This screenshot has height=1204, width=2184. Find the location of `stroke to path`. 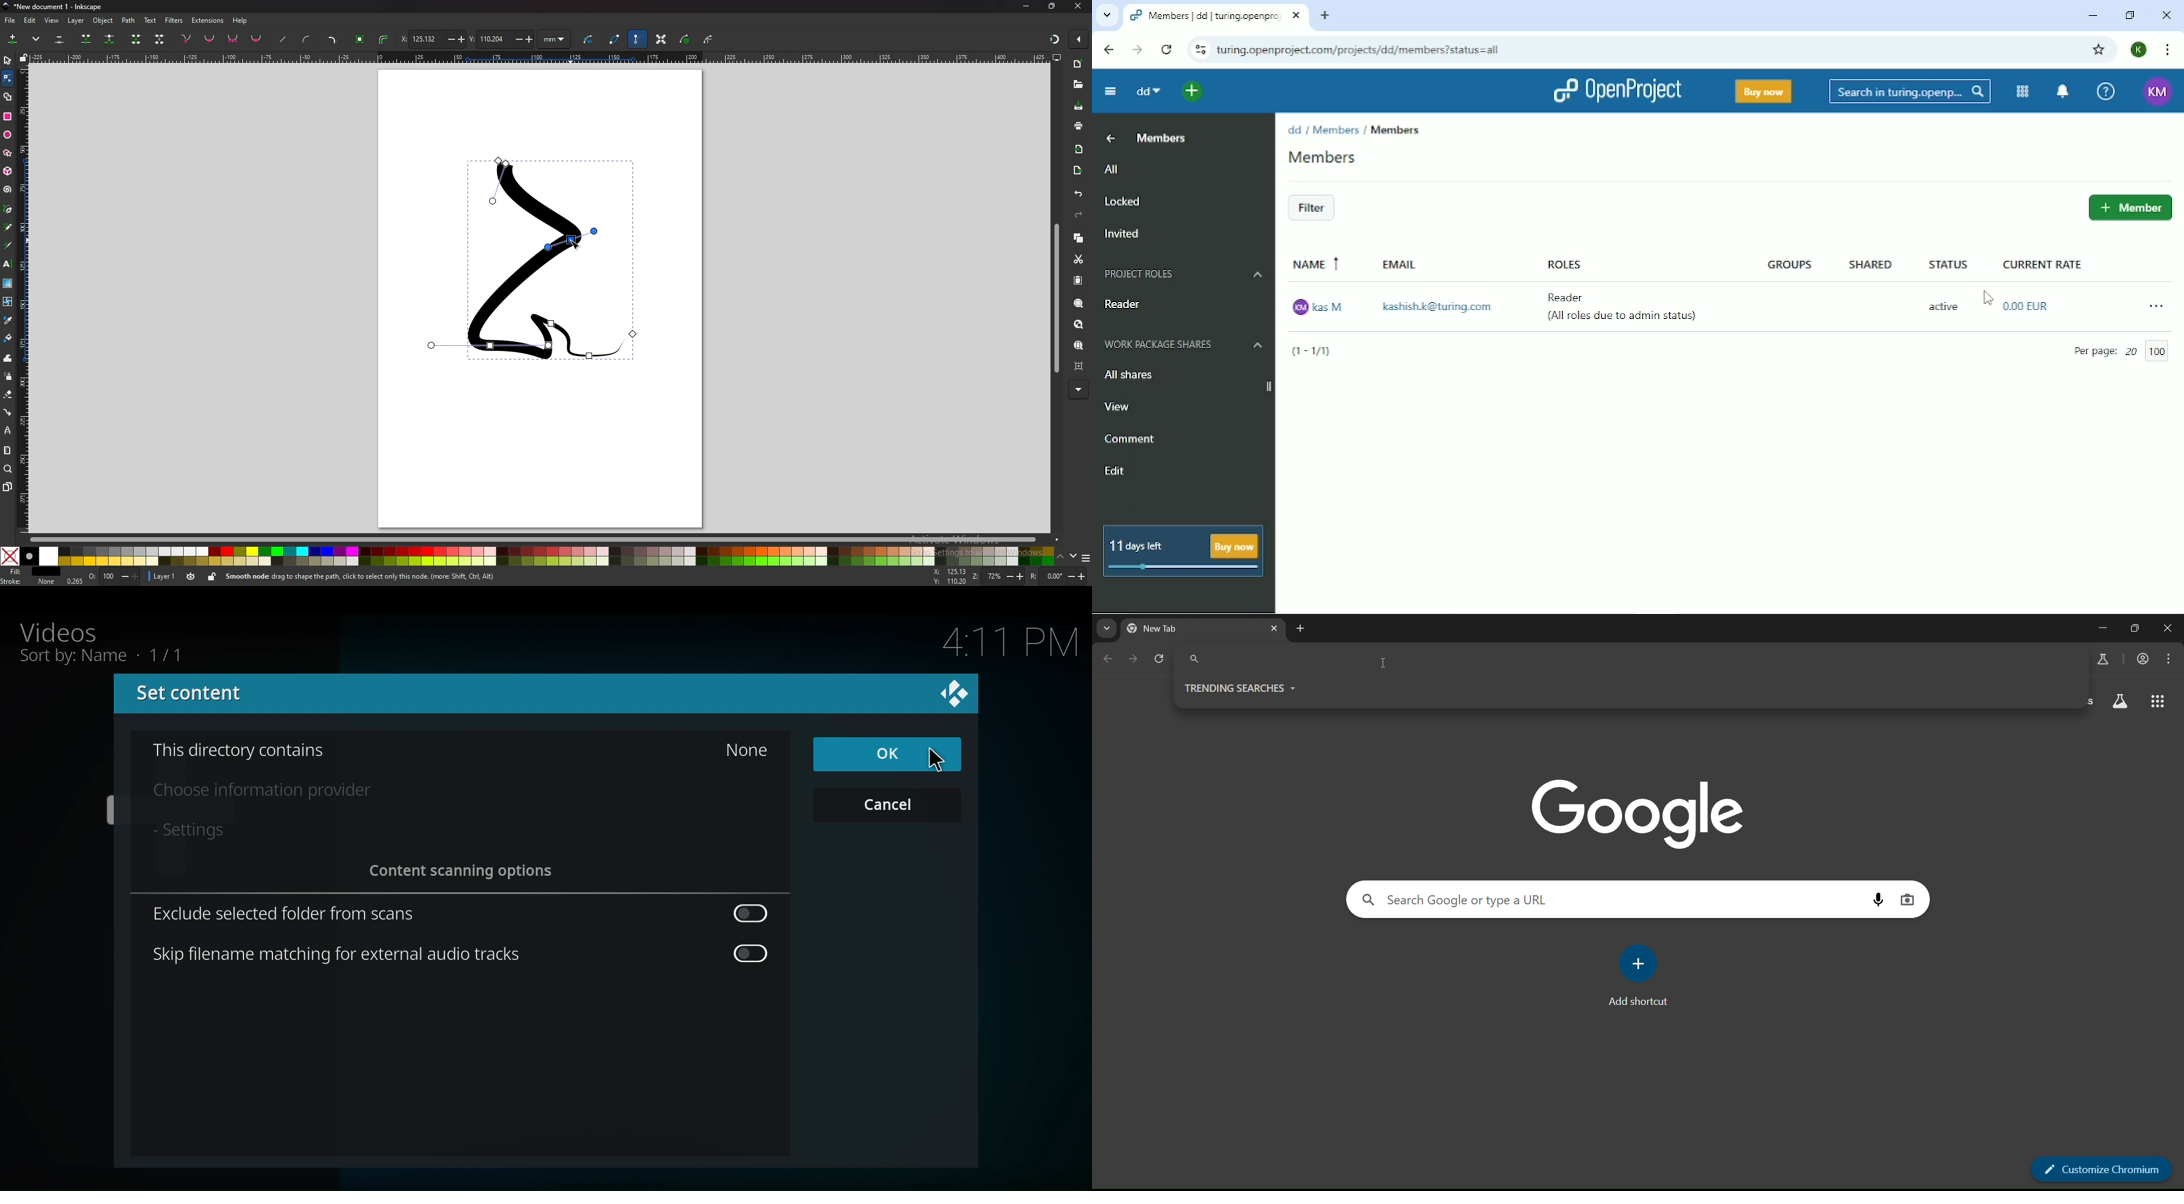

stroke to path is located at coordinates (384, 40).